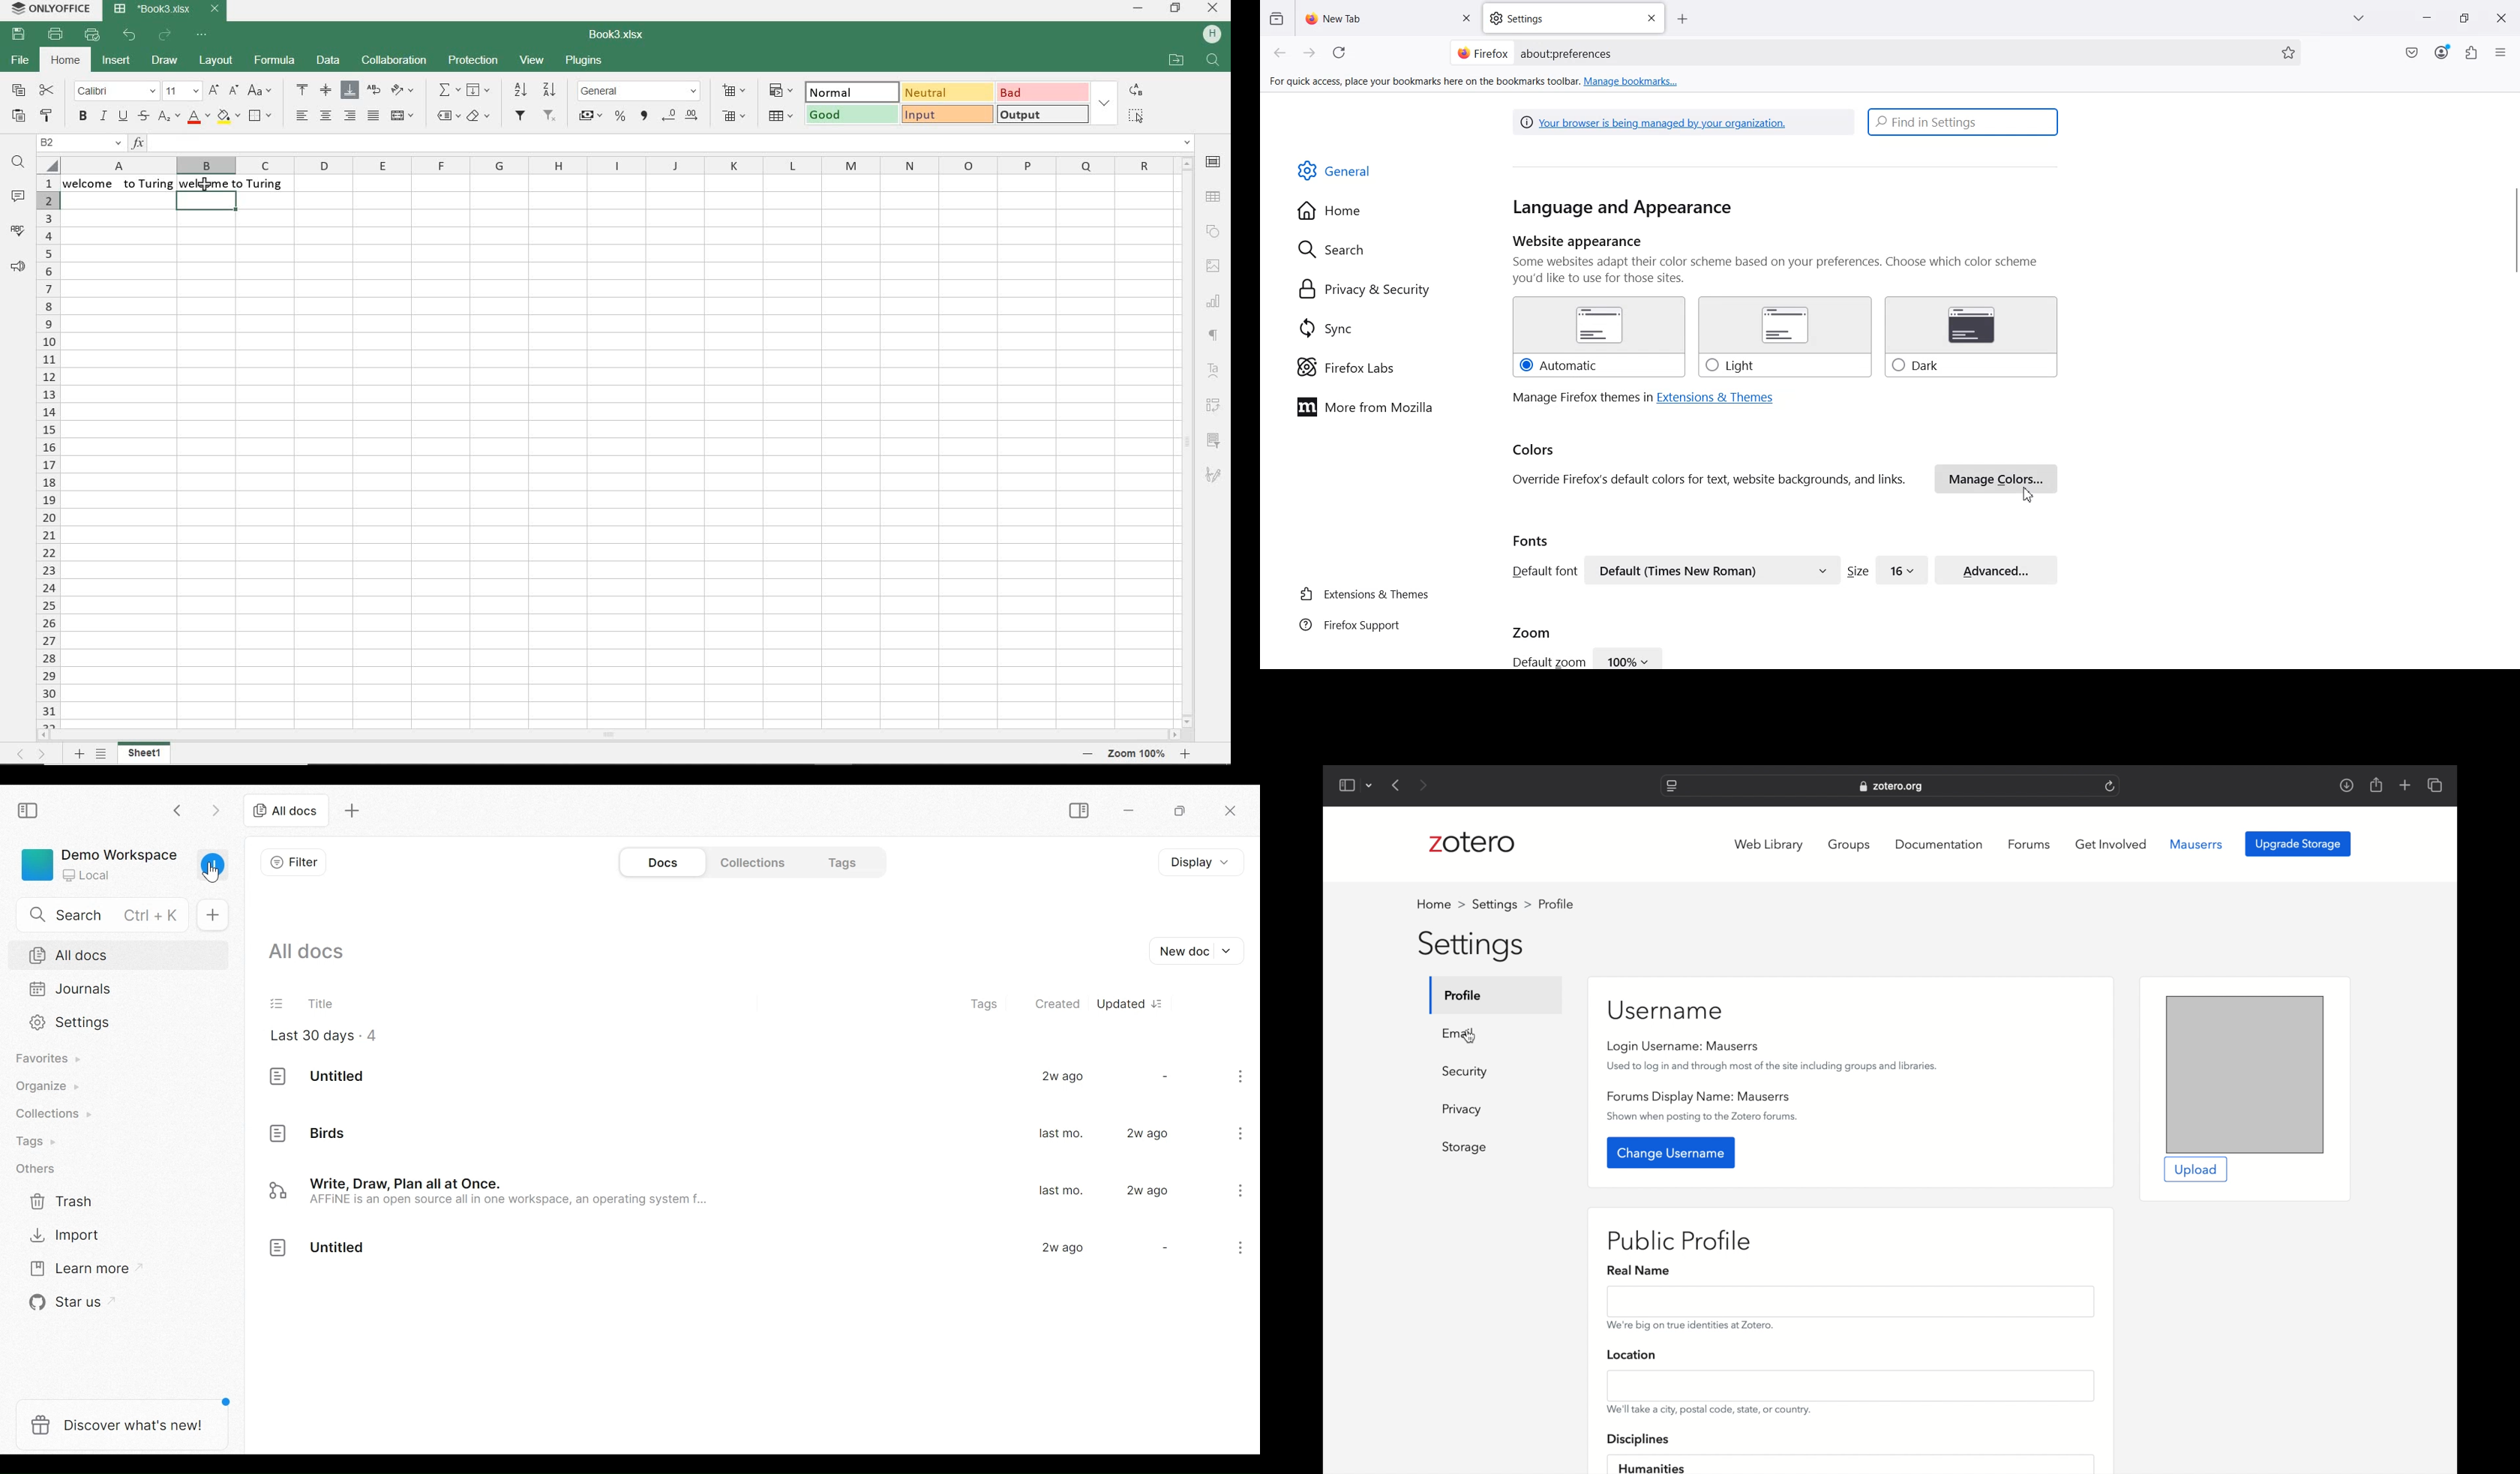  What do you see at coordinates (218, 62) in the screenshot?
I see `layout` at bounding box center [218, 62].